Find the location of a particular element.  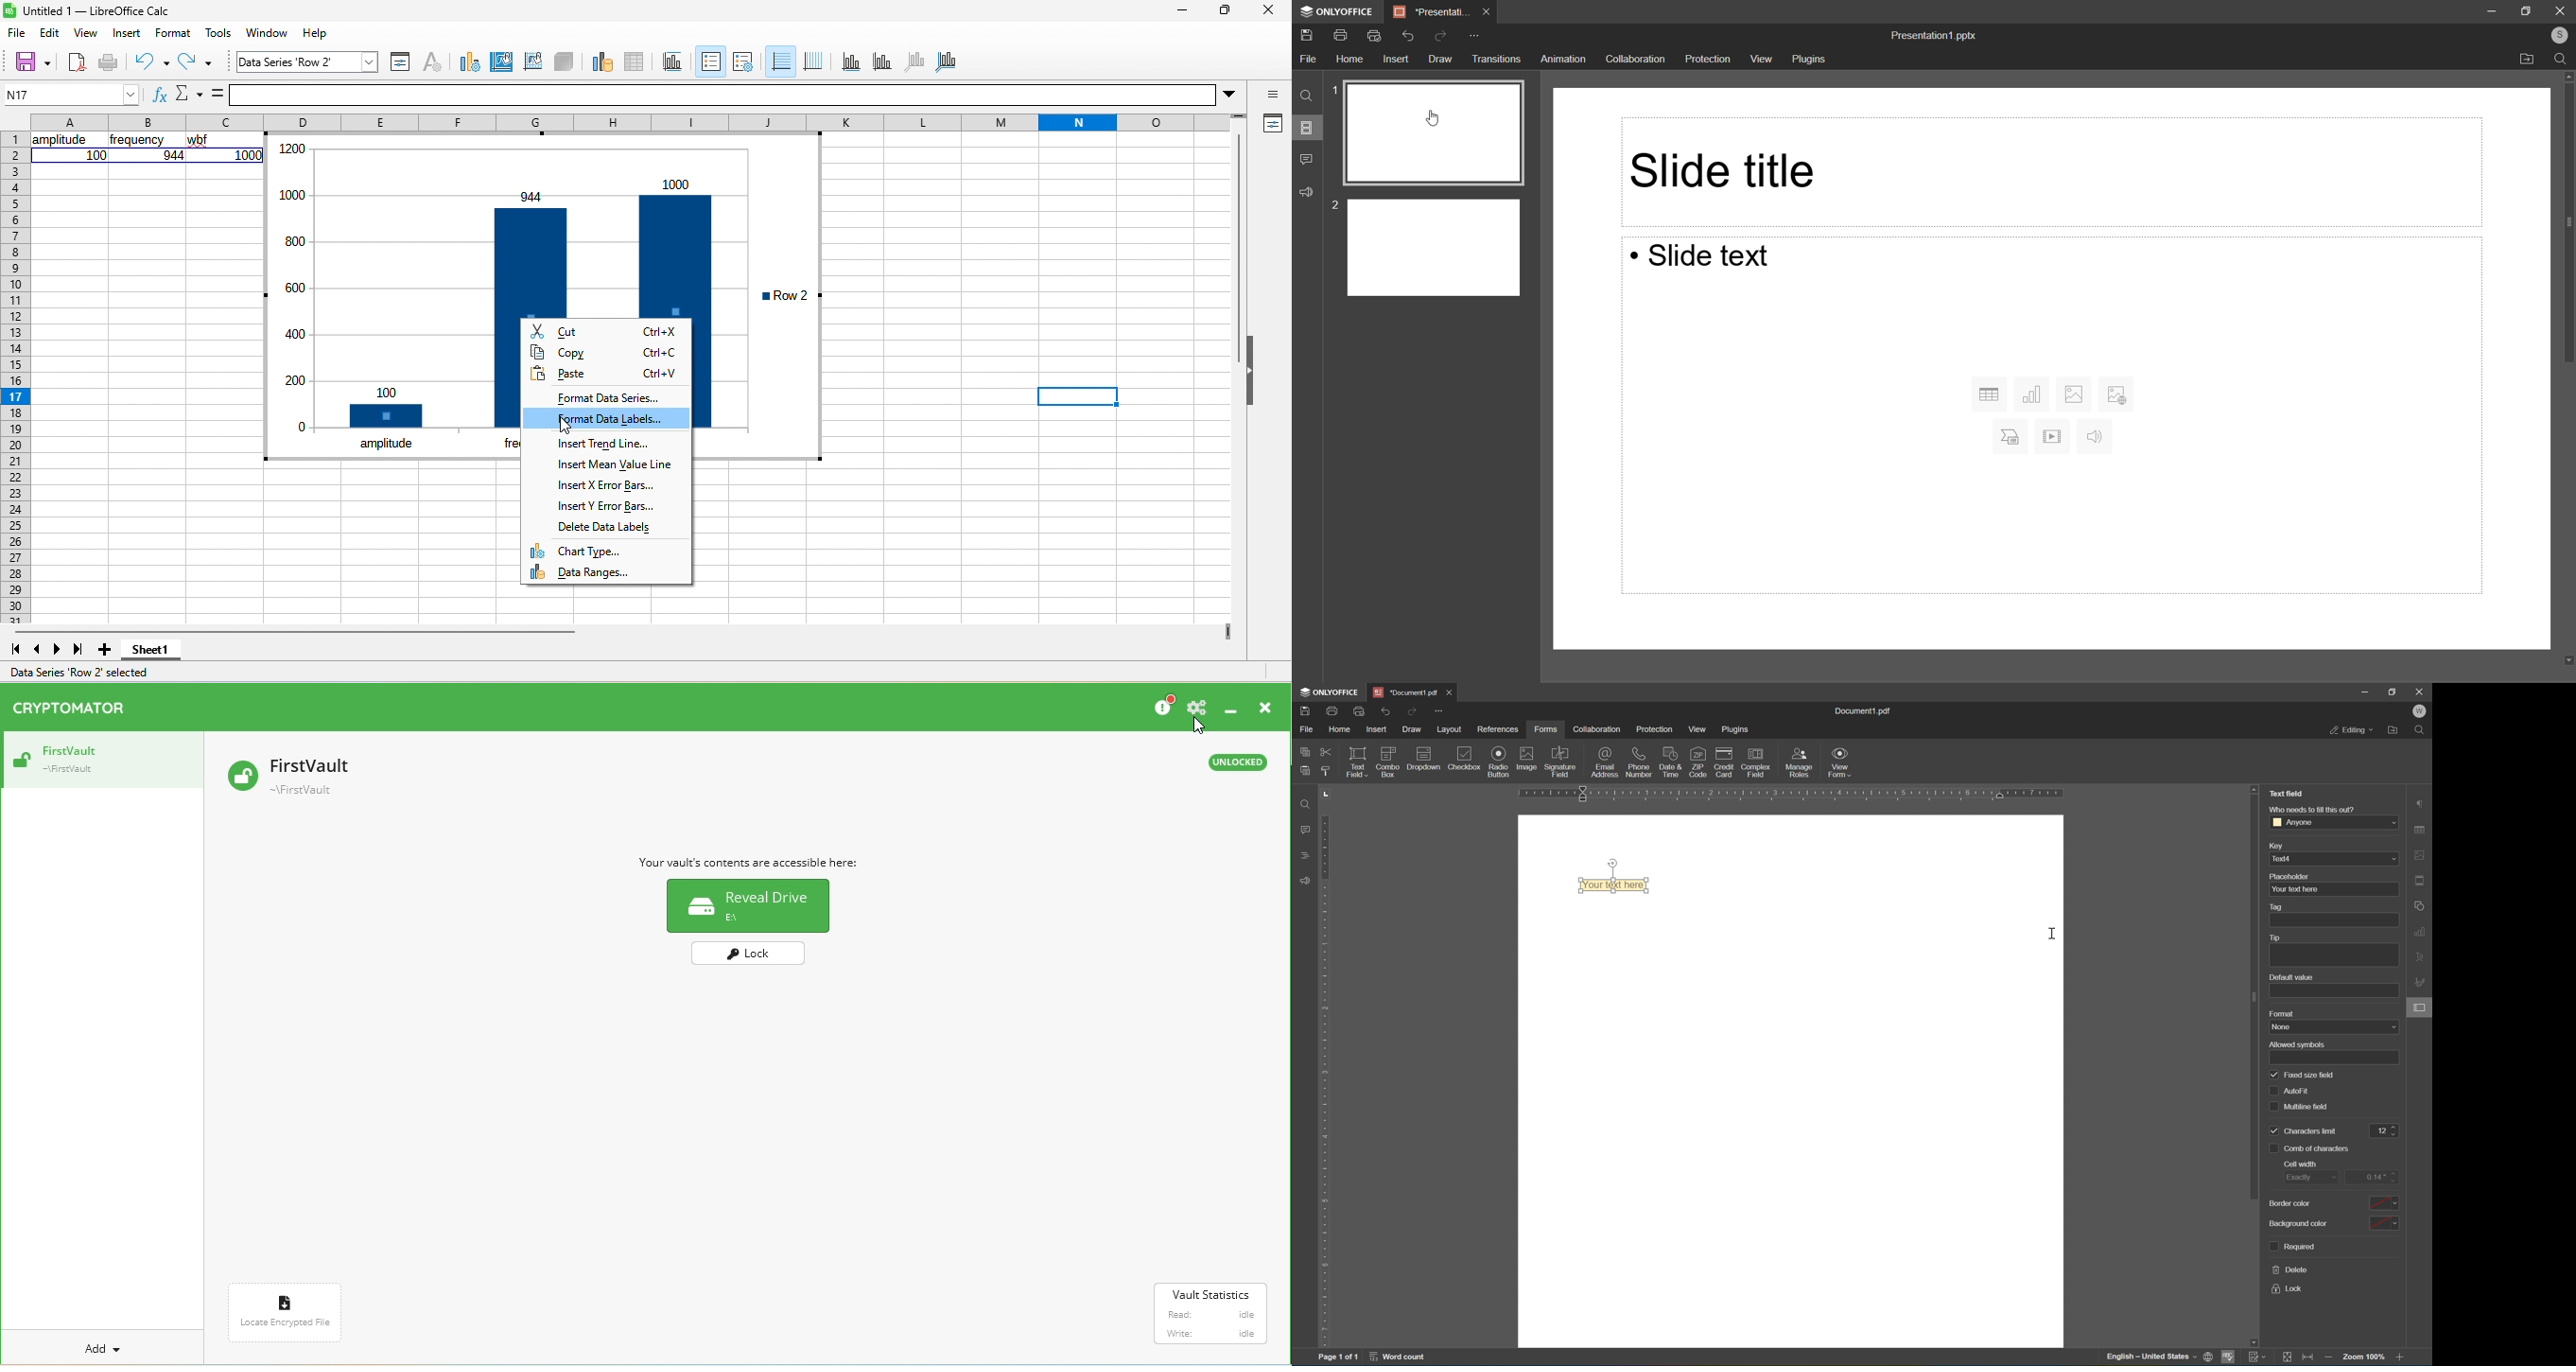

Save is located at coordinates (1310, 36).